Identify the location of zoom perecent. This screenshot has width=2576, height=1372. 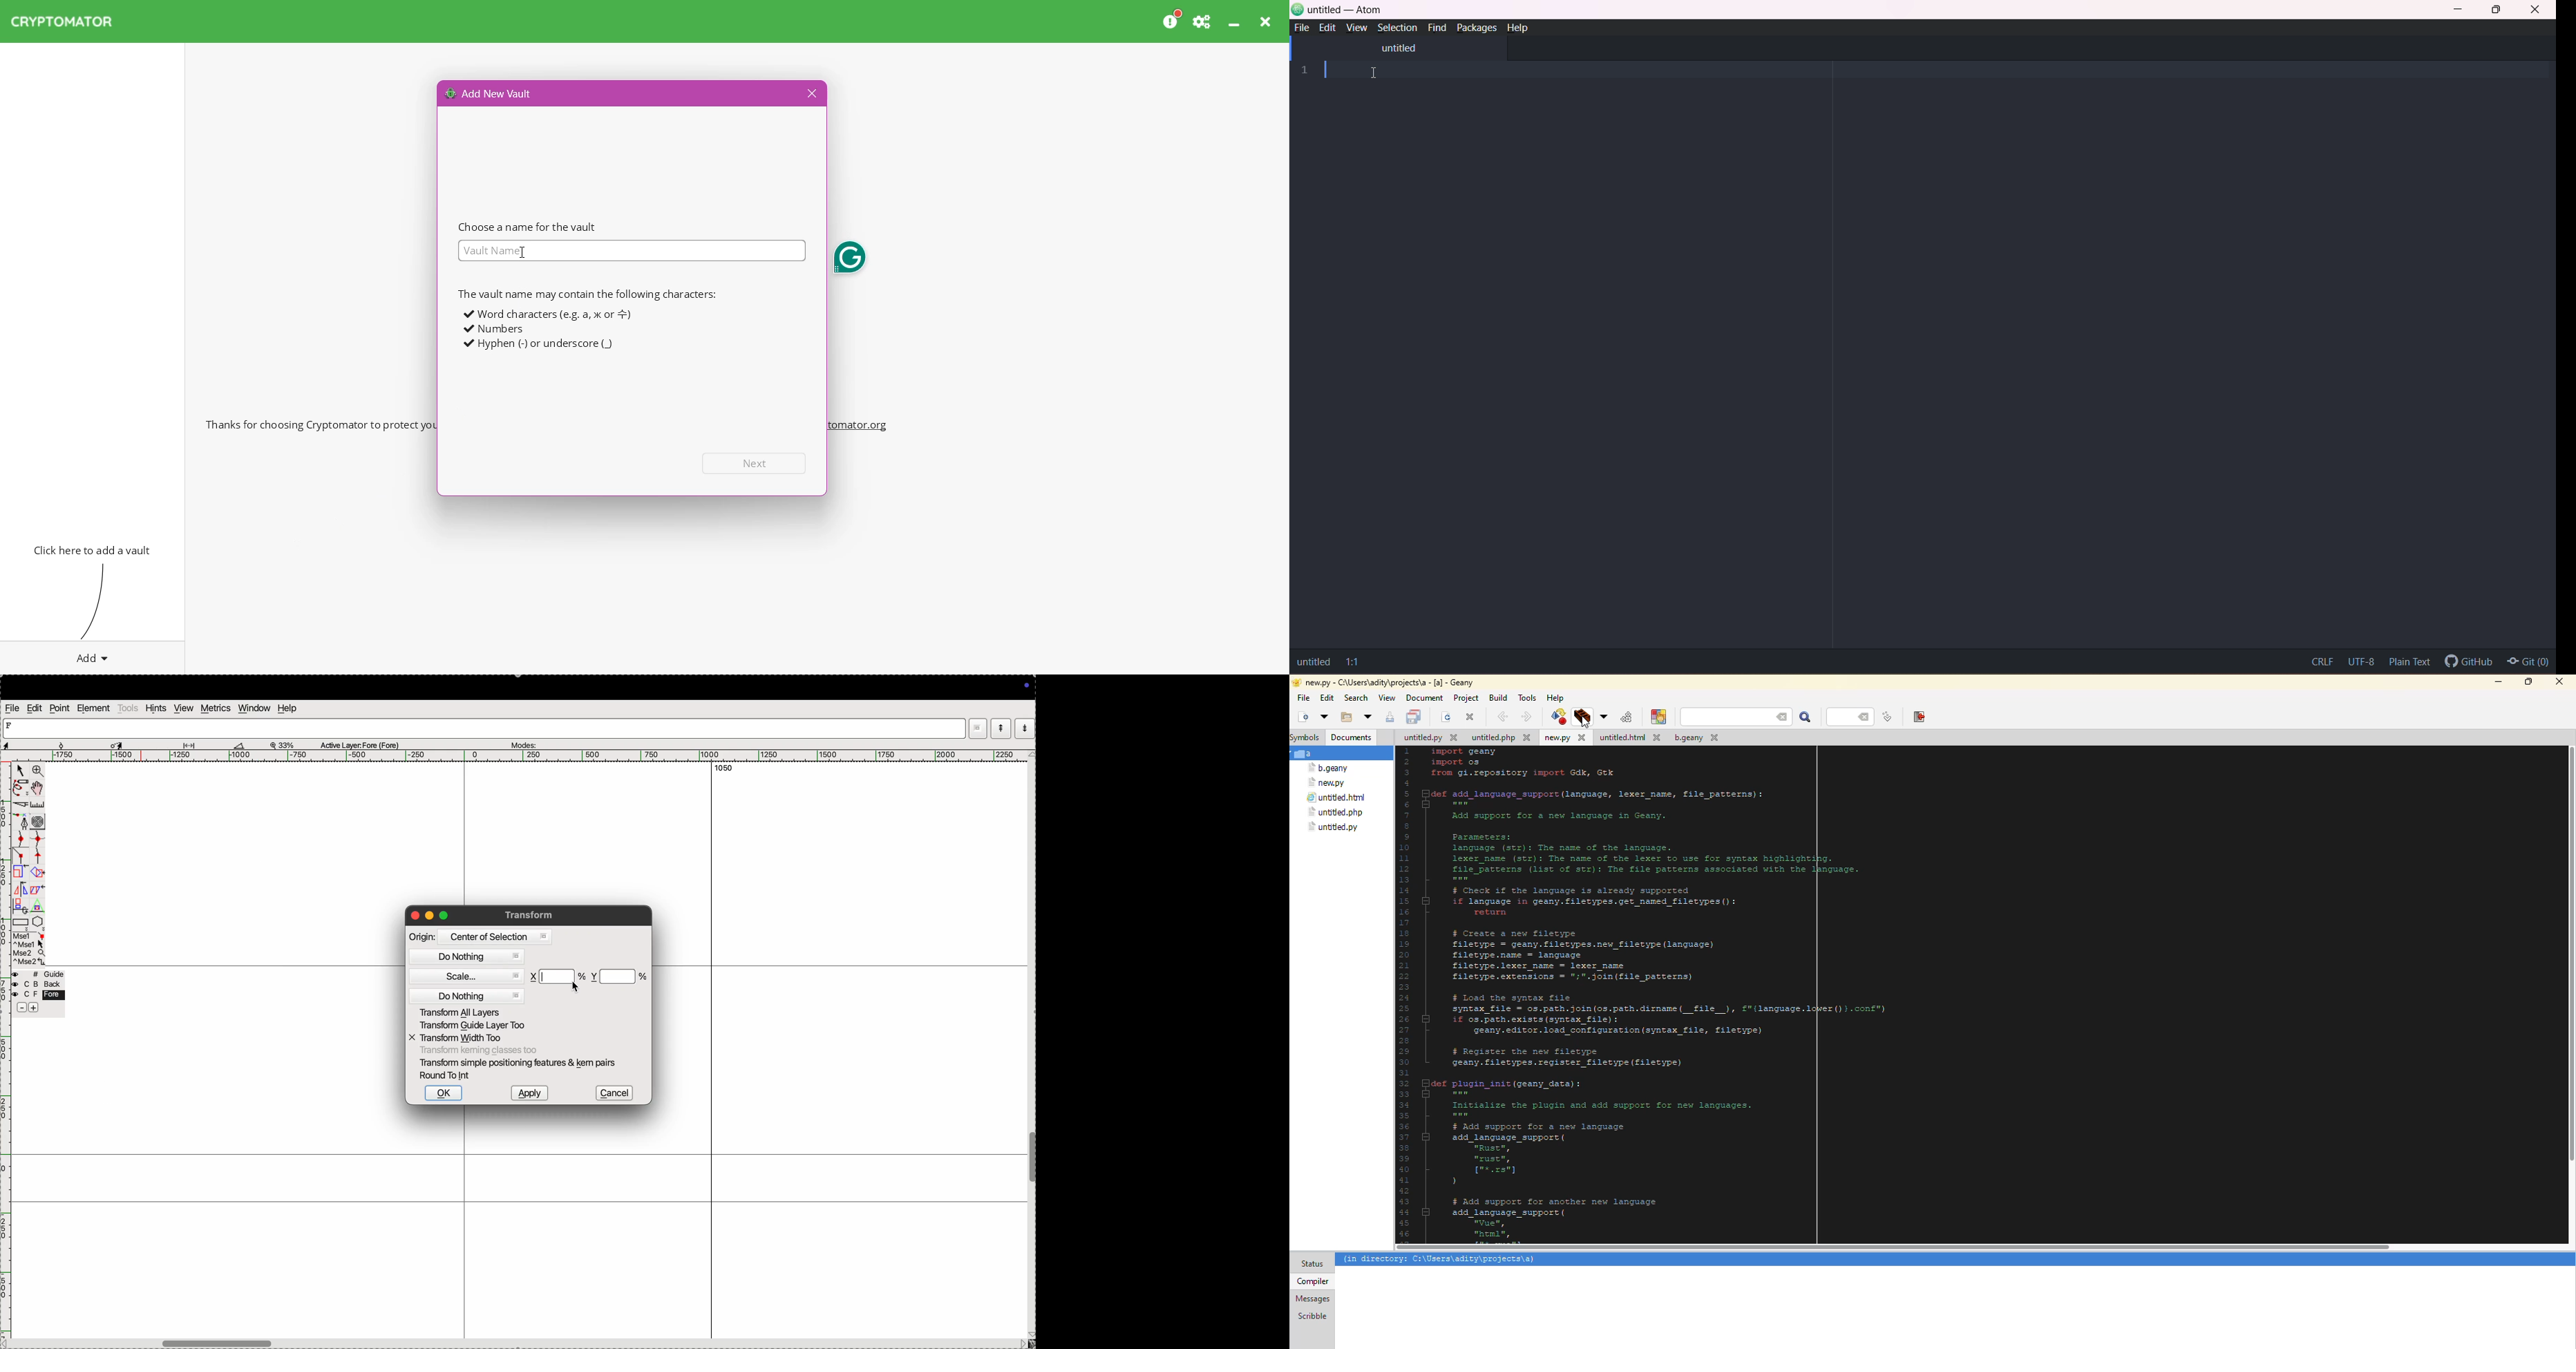
(282, 744).